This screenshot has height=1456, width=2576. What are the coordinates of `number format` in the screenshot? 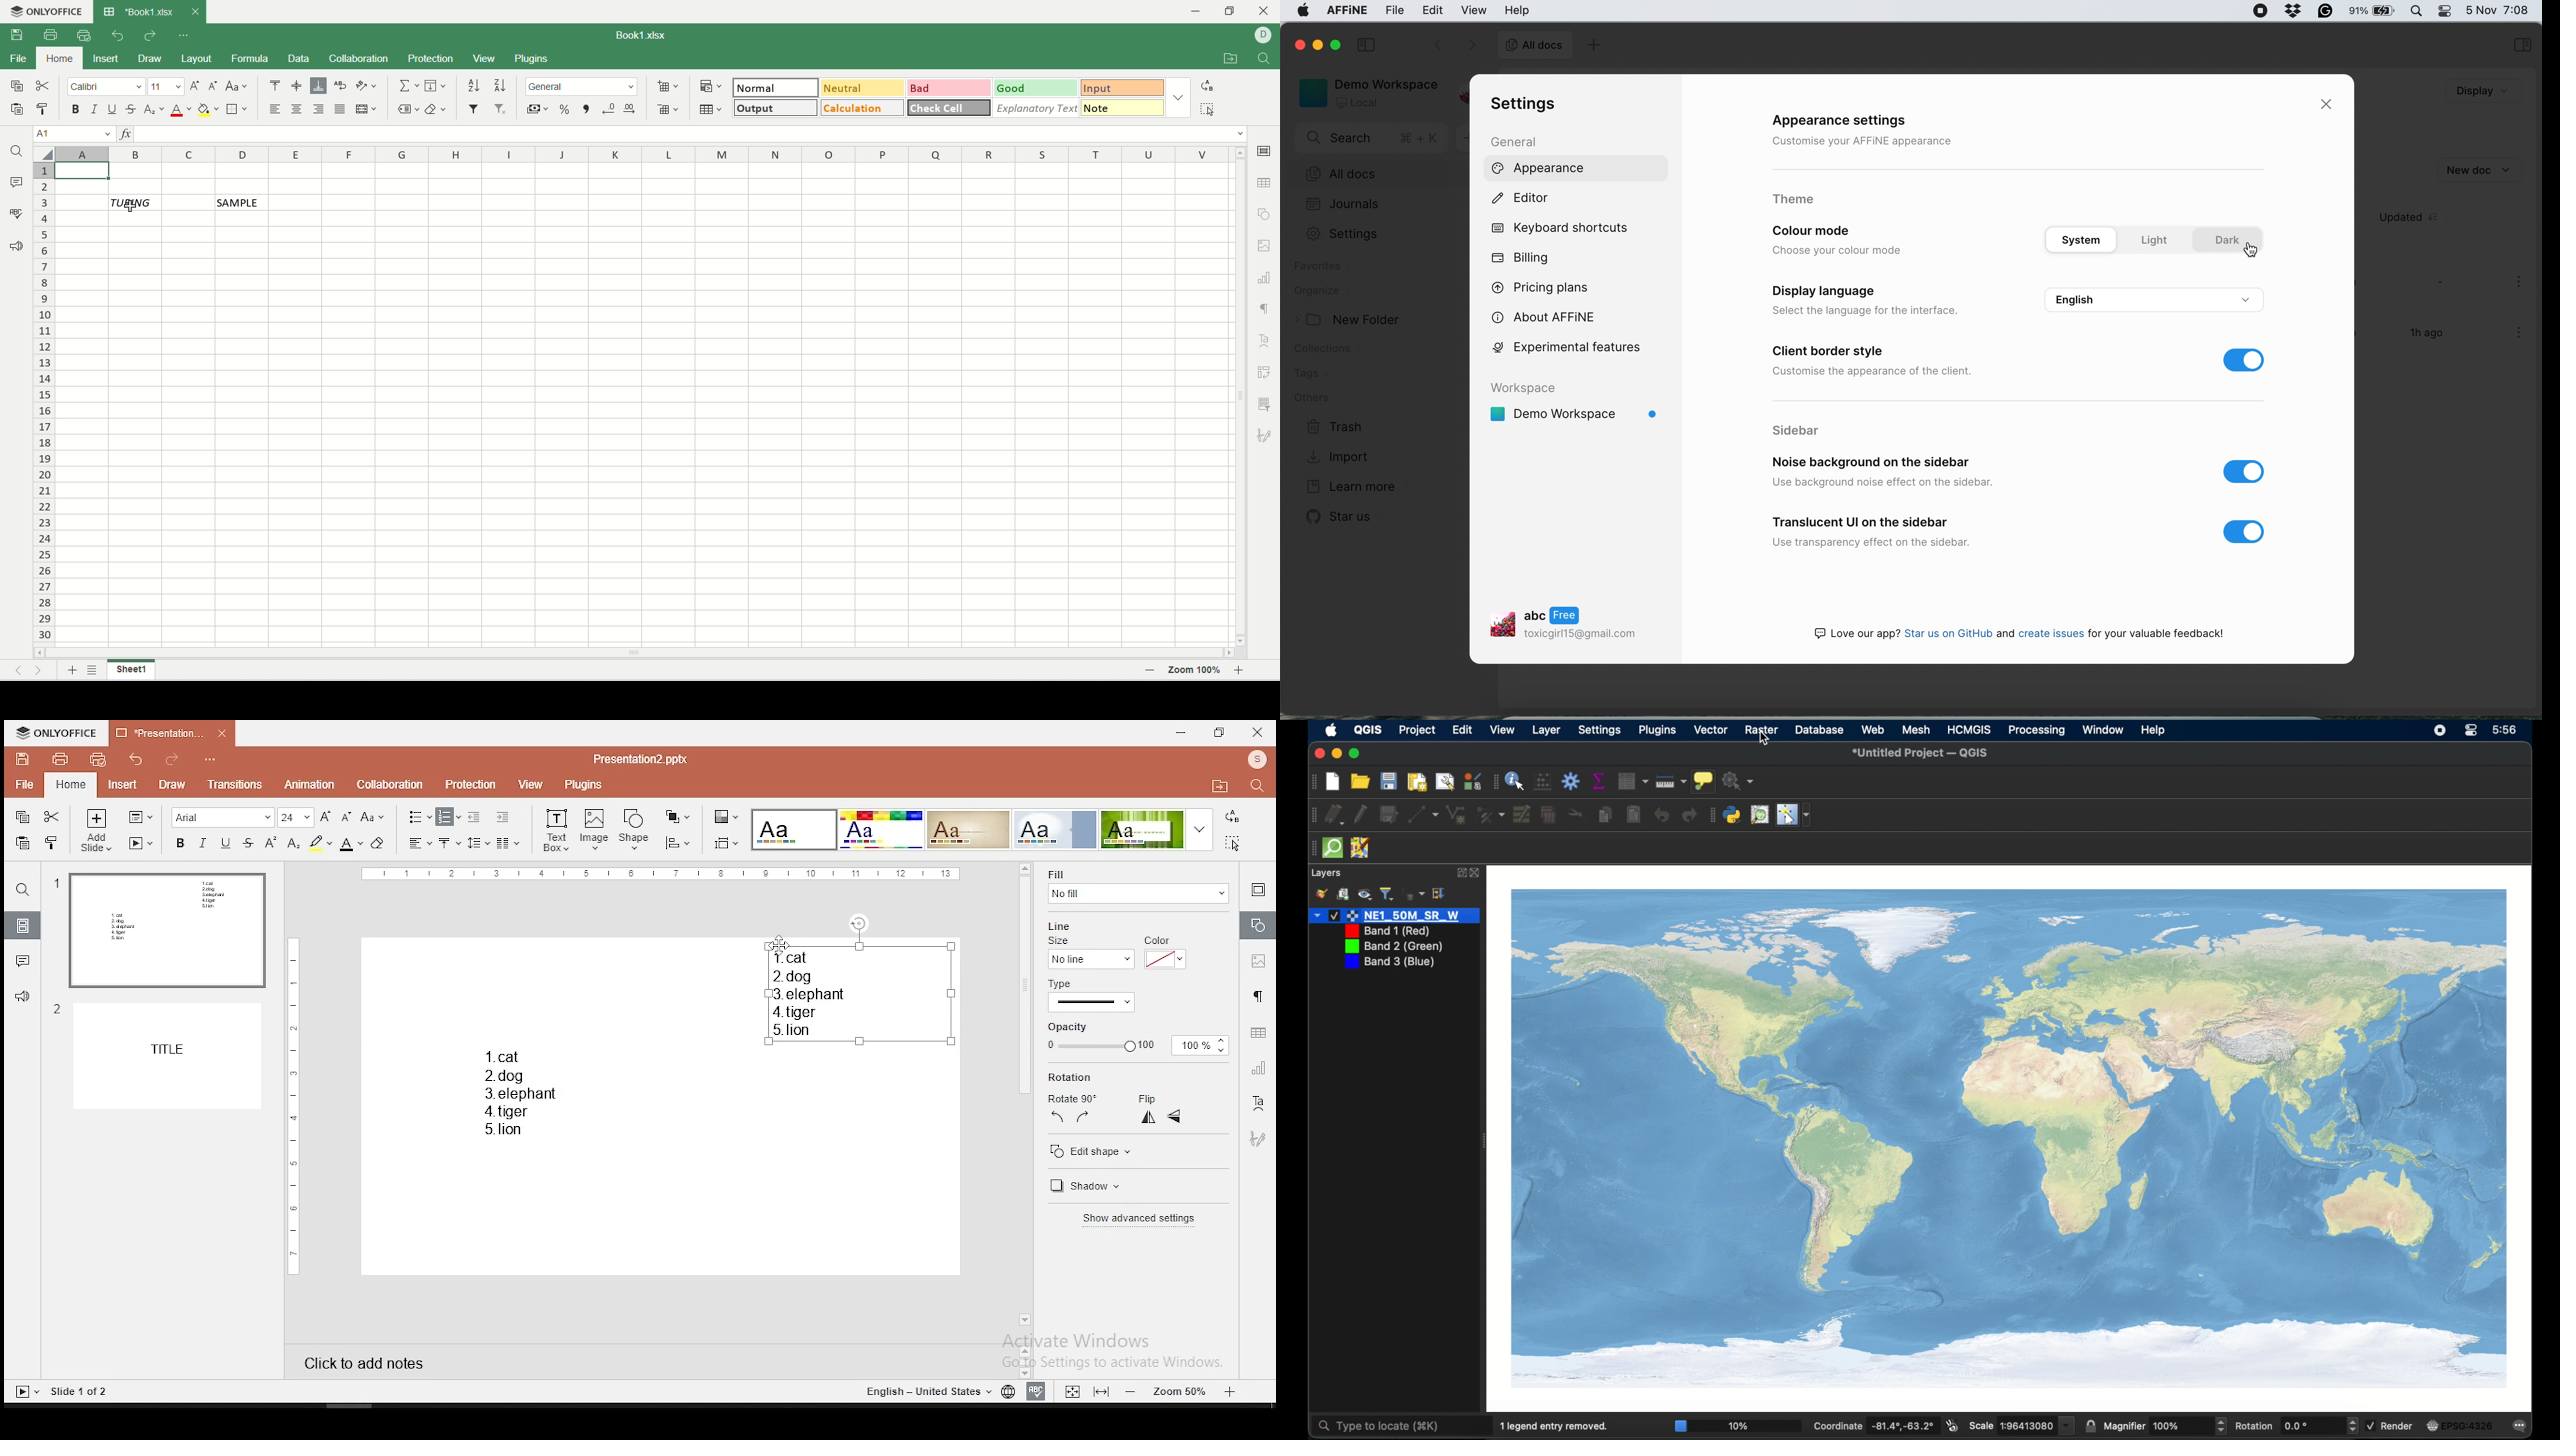 It's located at (581, 86).